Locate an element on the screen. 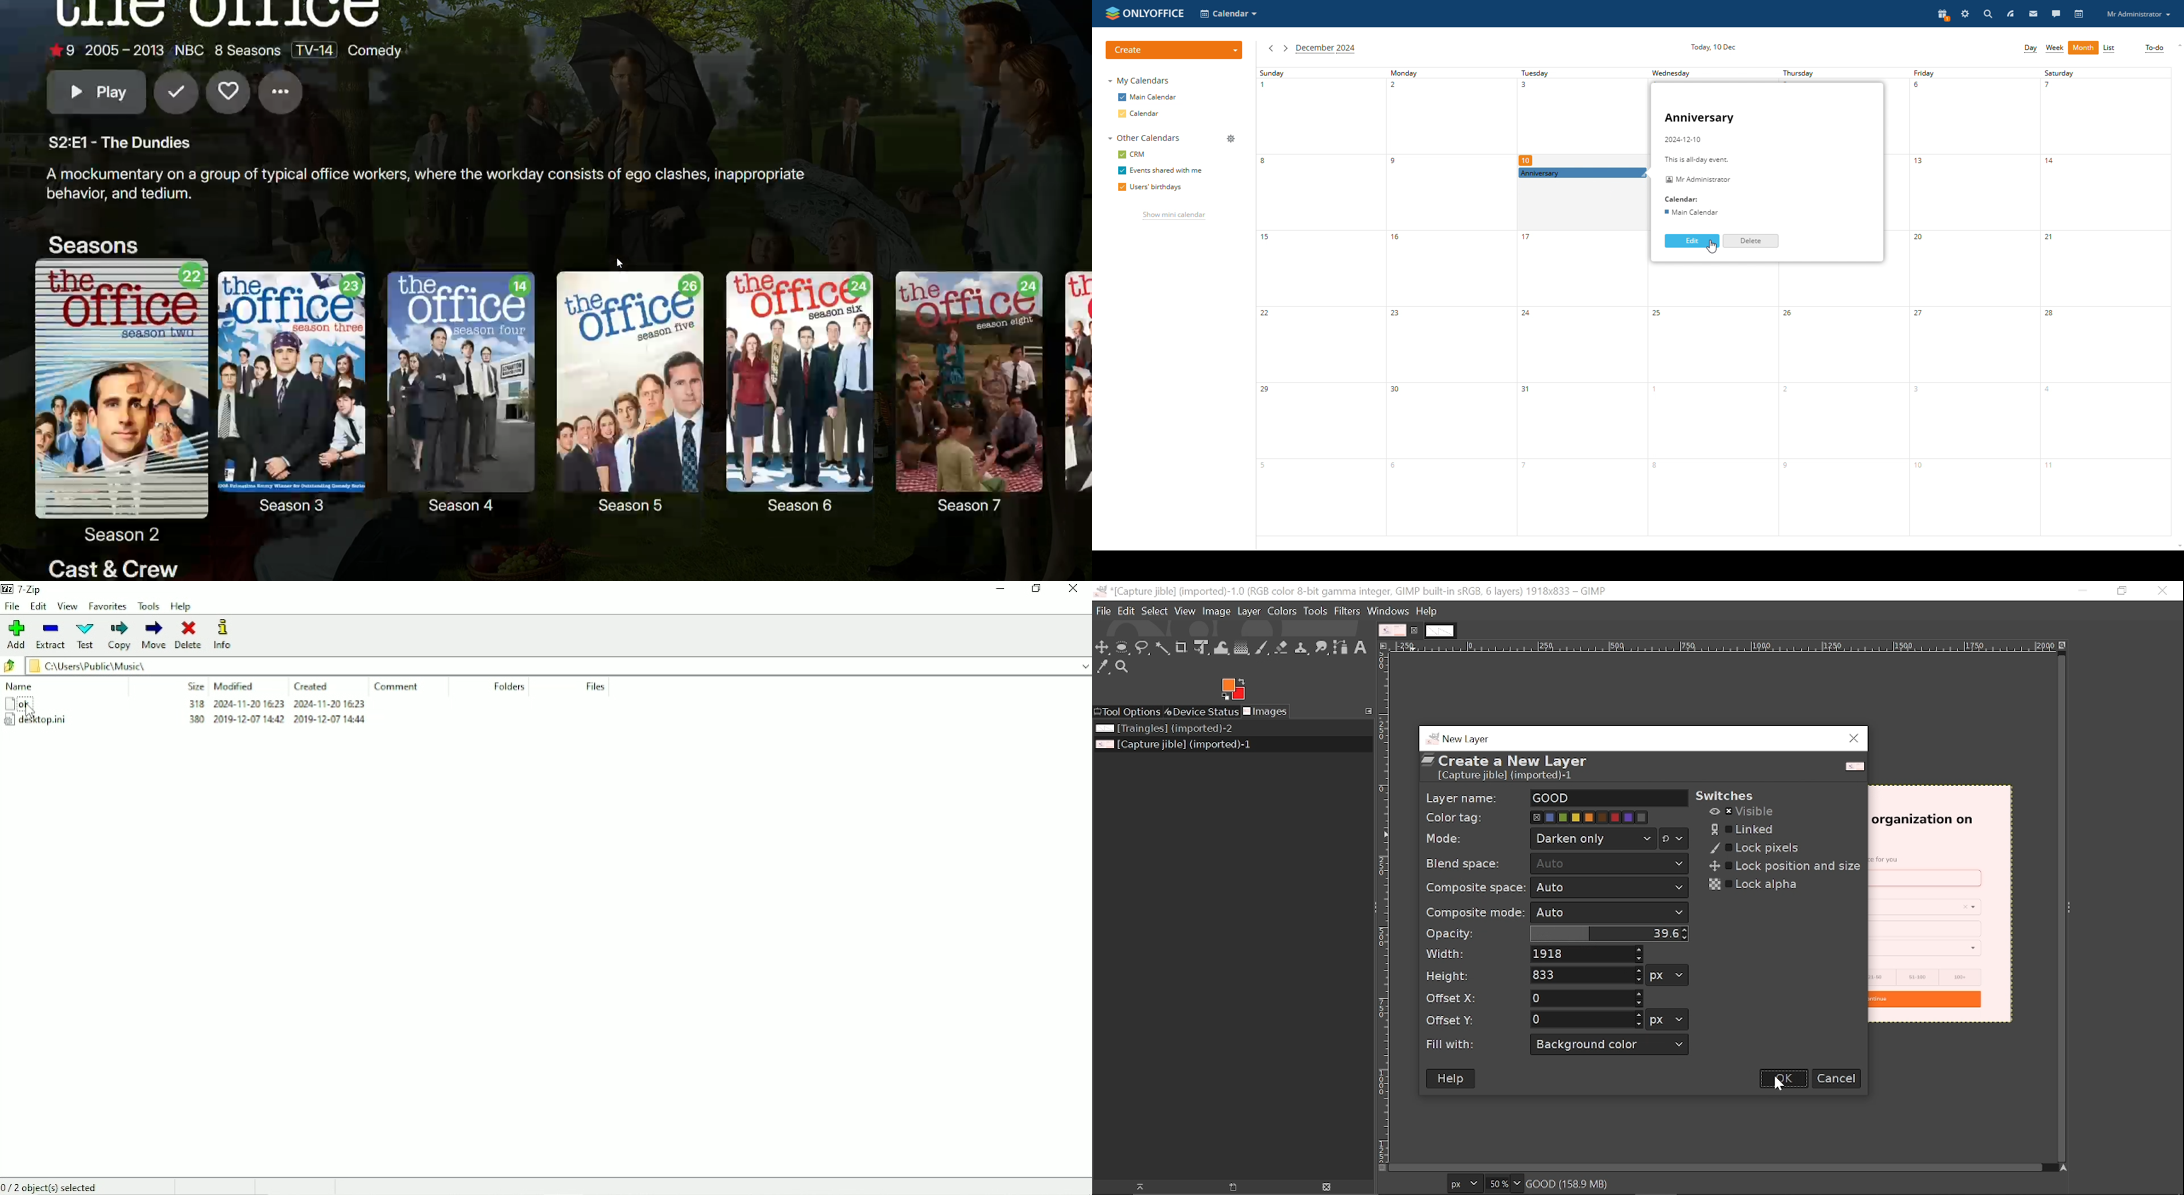 Image resolution: width=2184 pixels, height=1204 pixels. Offset X: is located at coordinates (1453, 998).